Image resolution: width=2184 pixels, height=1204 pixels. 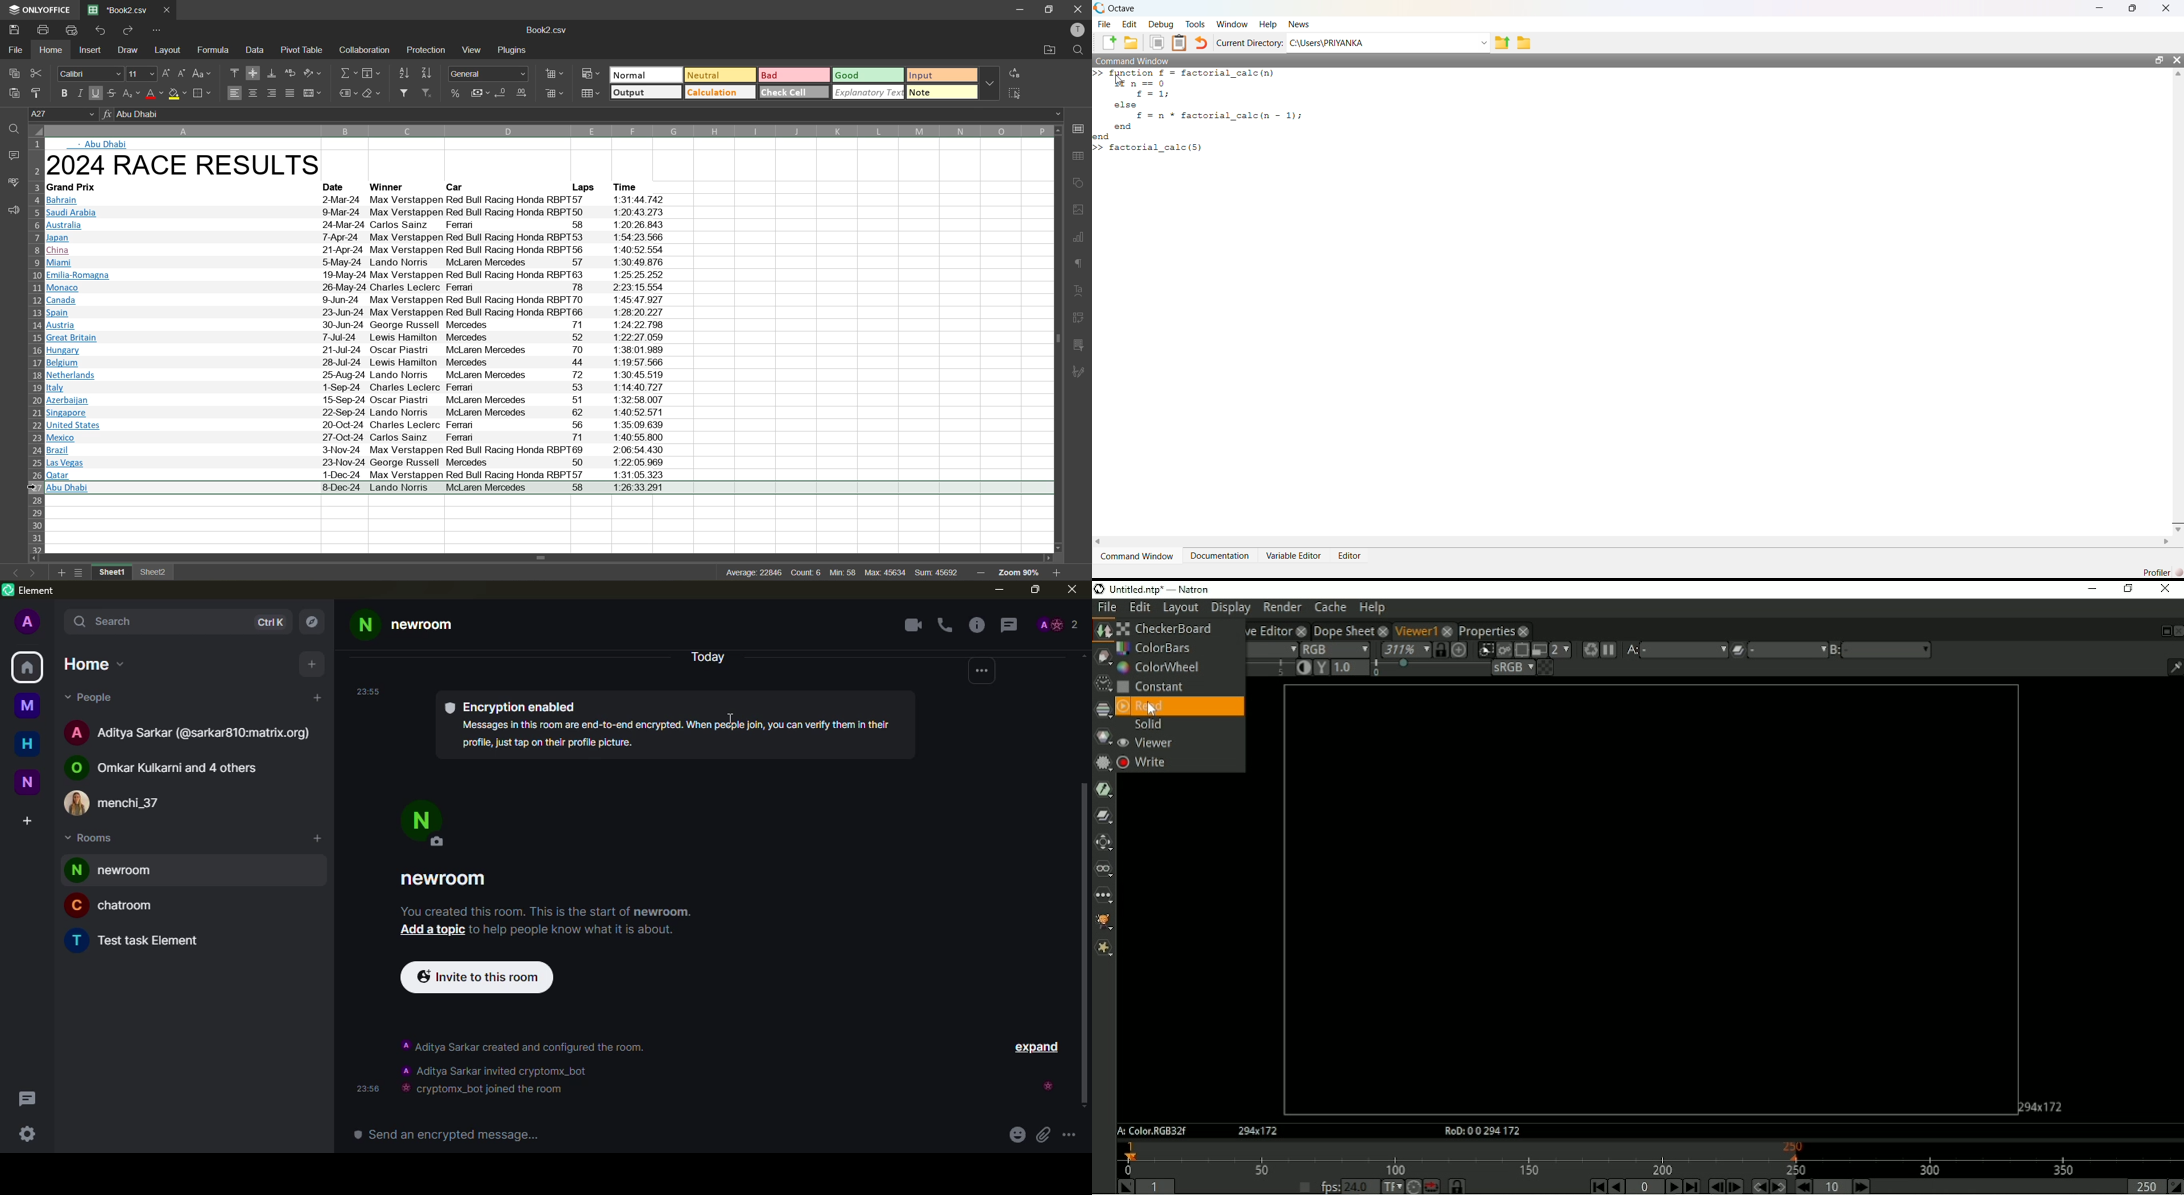 What do you see at coordinates (721, 93) in the screenshot?
I see `calculation` at bounding box center [721, 93].